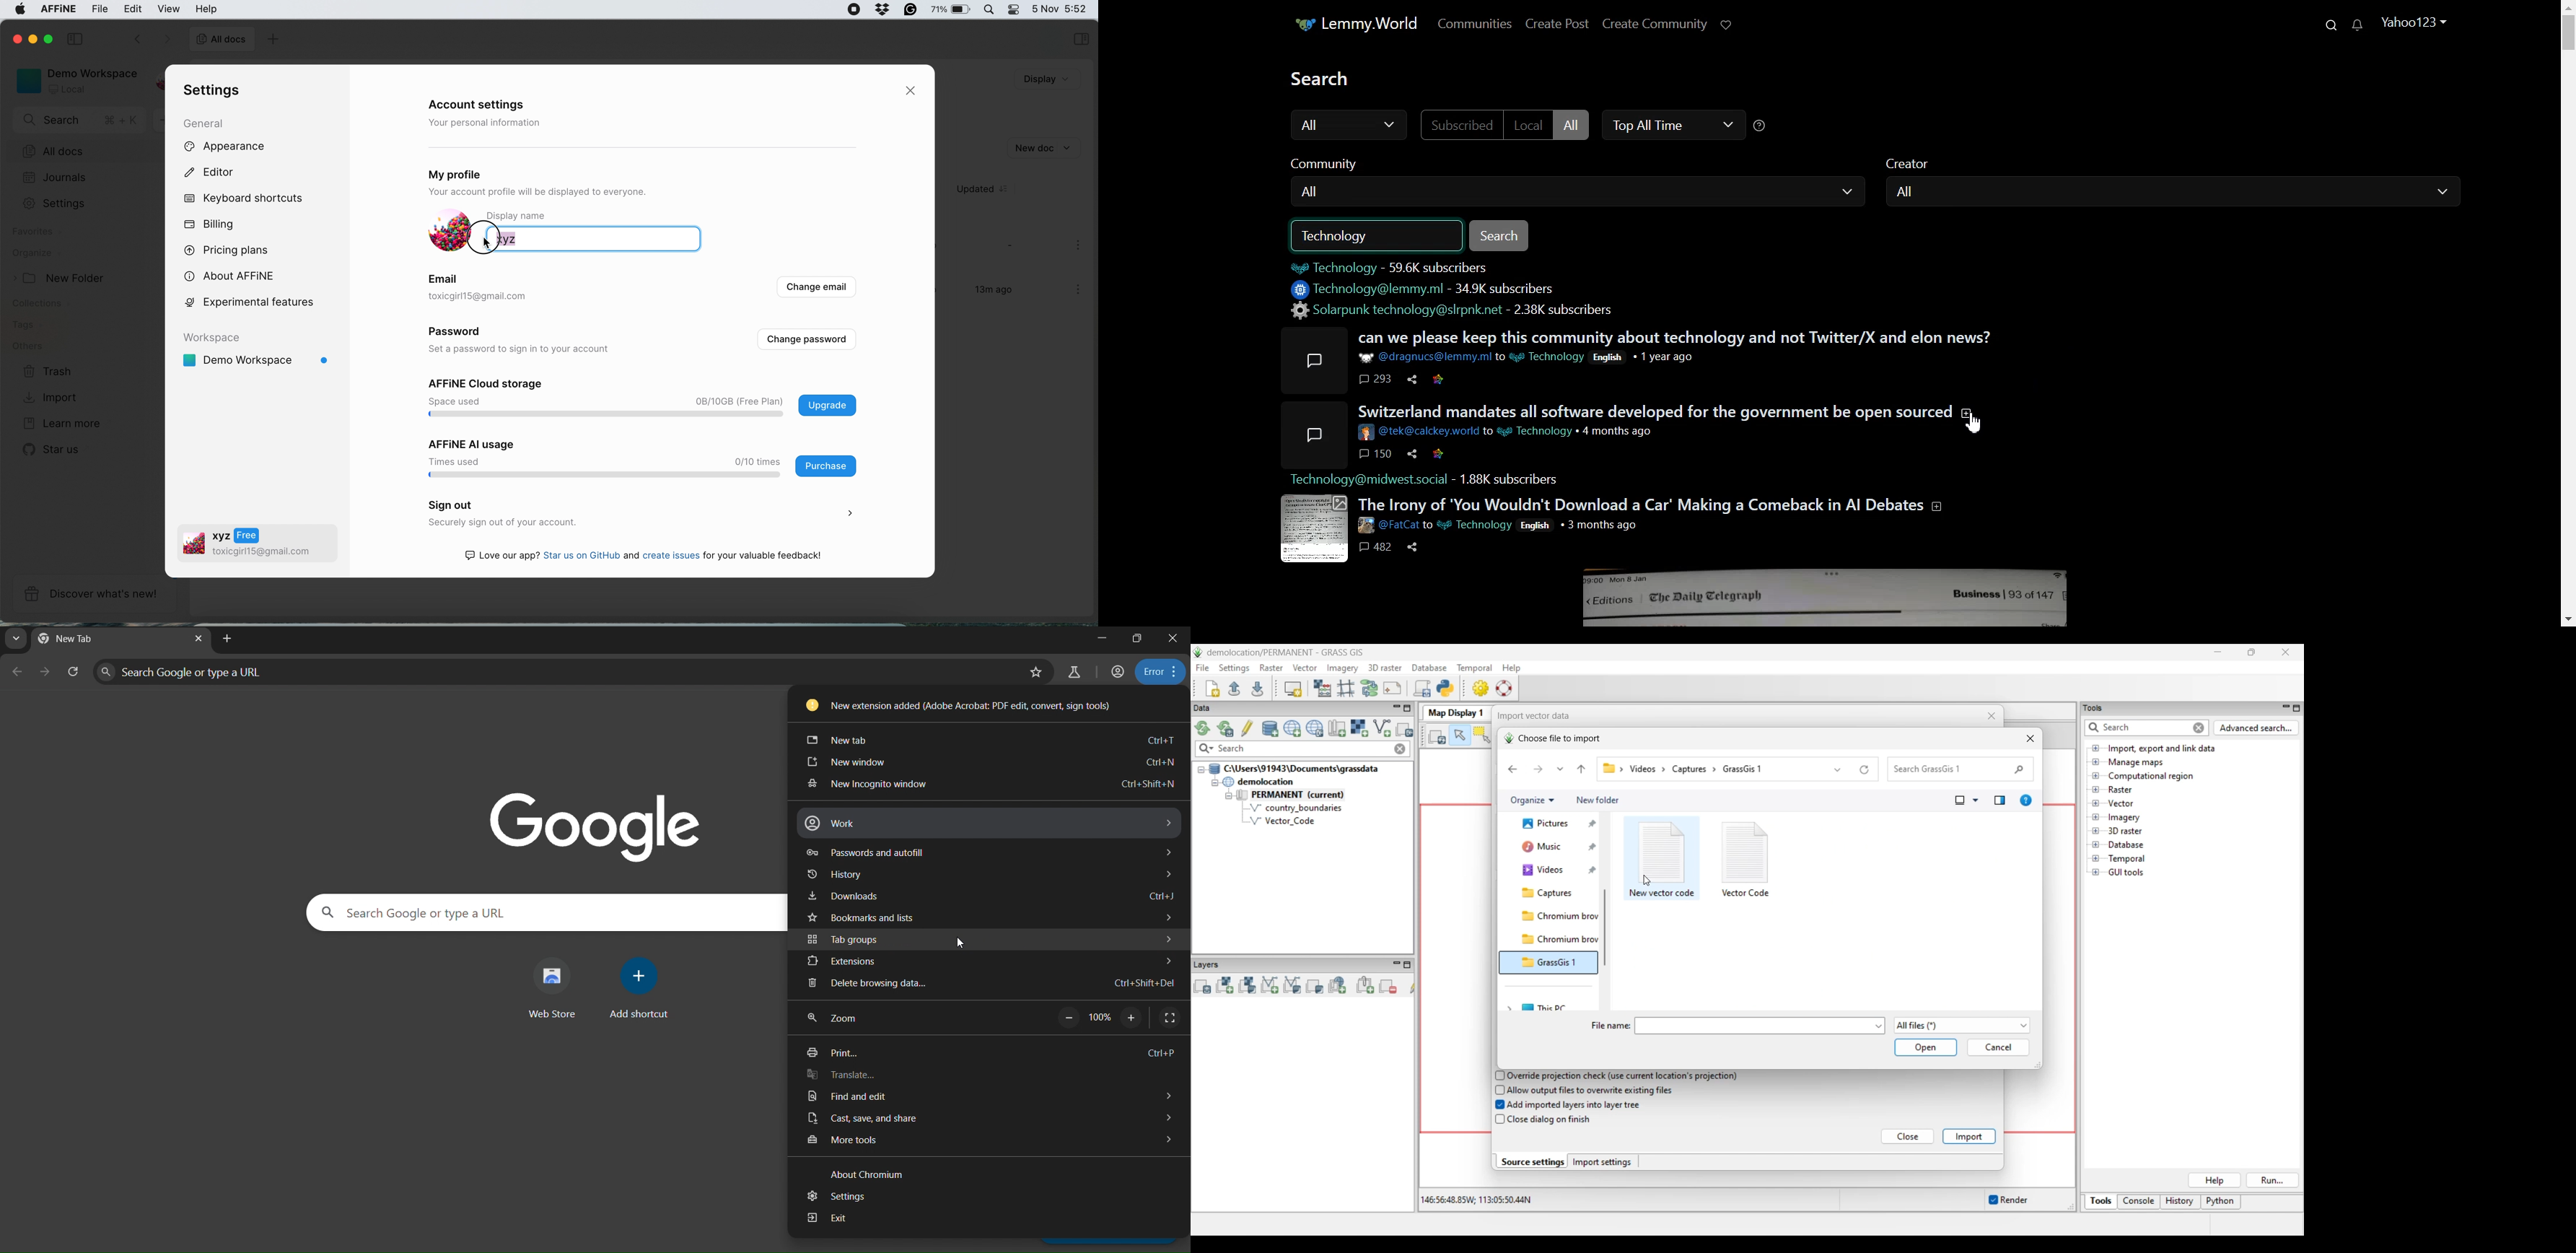 The width and height of the screenshot is (2576, 1260). Describe the element at coordinates (486, 246) in the screenshot. I see `cursor` at that location.